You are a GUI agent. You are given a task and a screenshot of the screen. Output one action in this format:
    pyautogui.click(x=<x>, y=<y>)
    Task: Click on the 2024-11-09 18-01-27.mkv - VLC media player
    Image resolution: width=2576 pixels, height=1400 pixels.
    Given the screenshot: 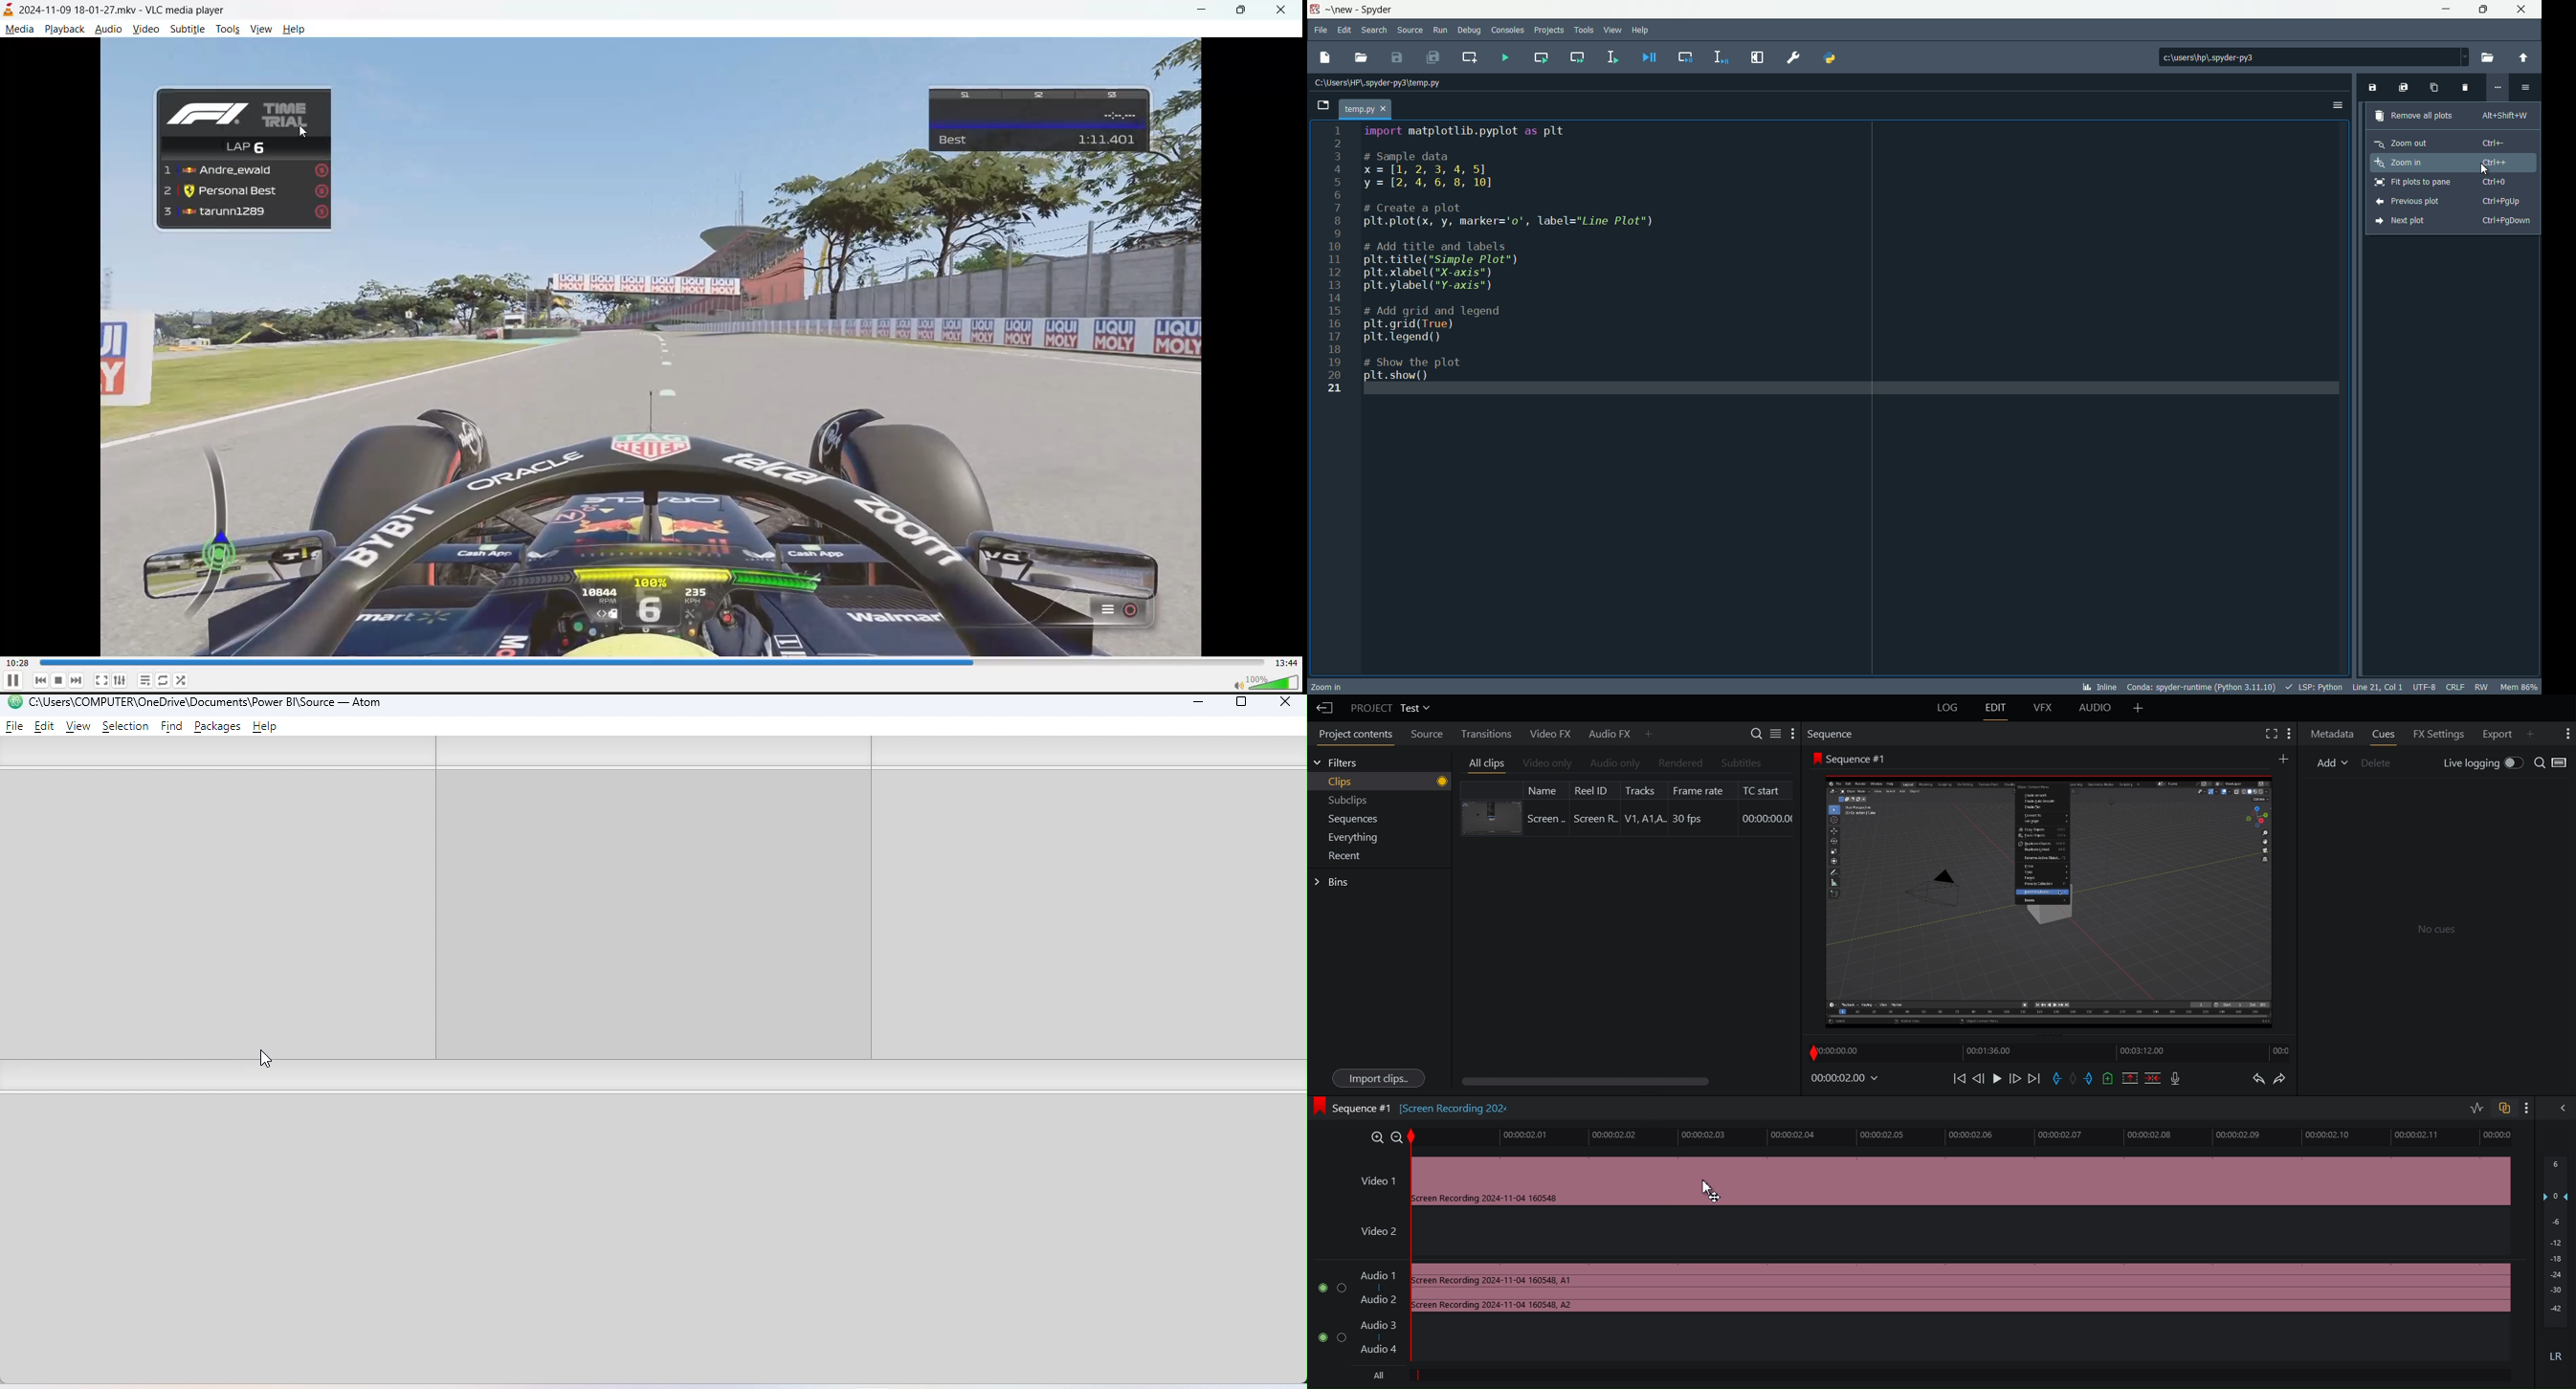 What is the action you would take?
    pyautogui.click(x=115, y=9)
    